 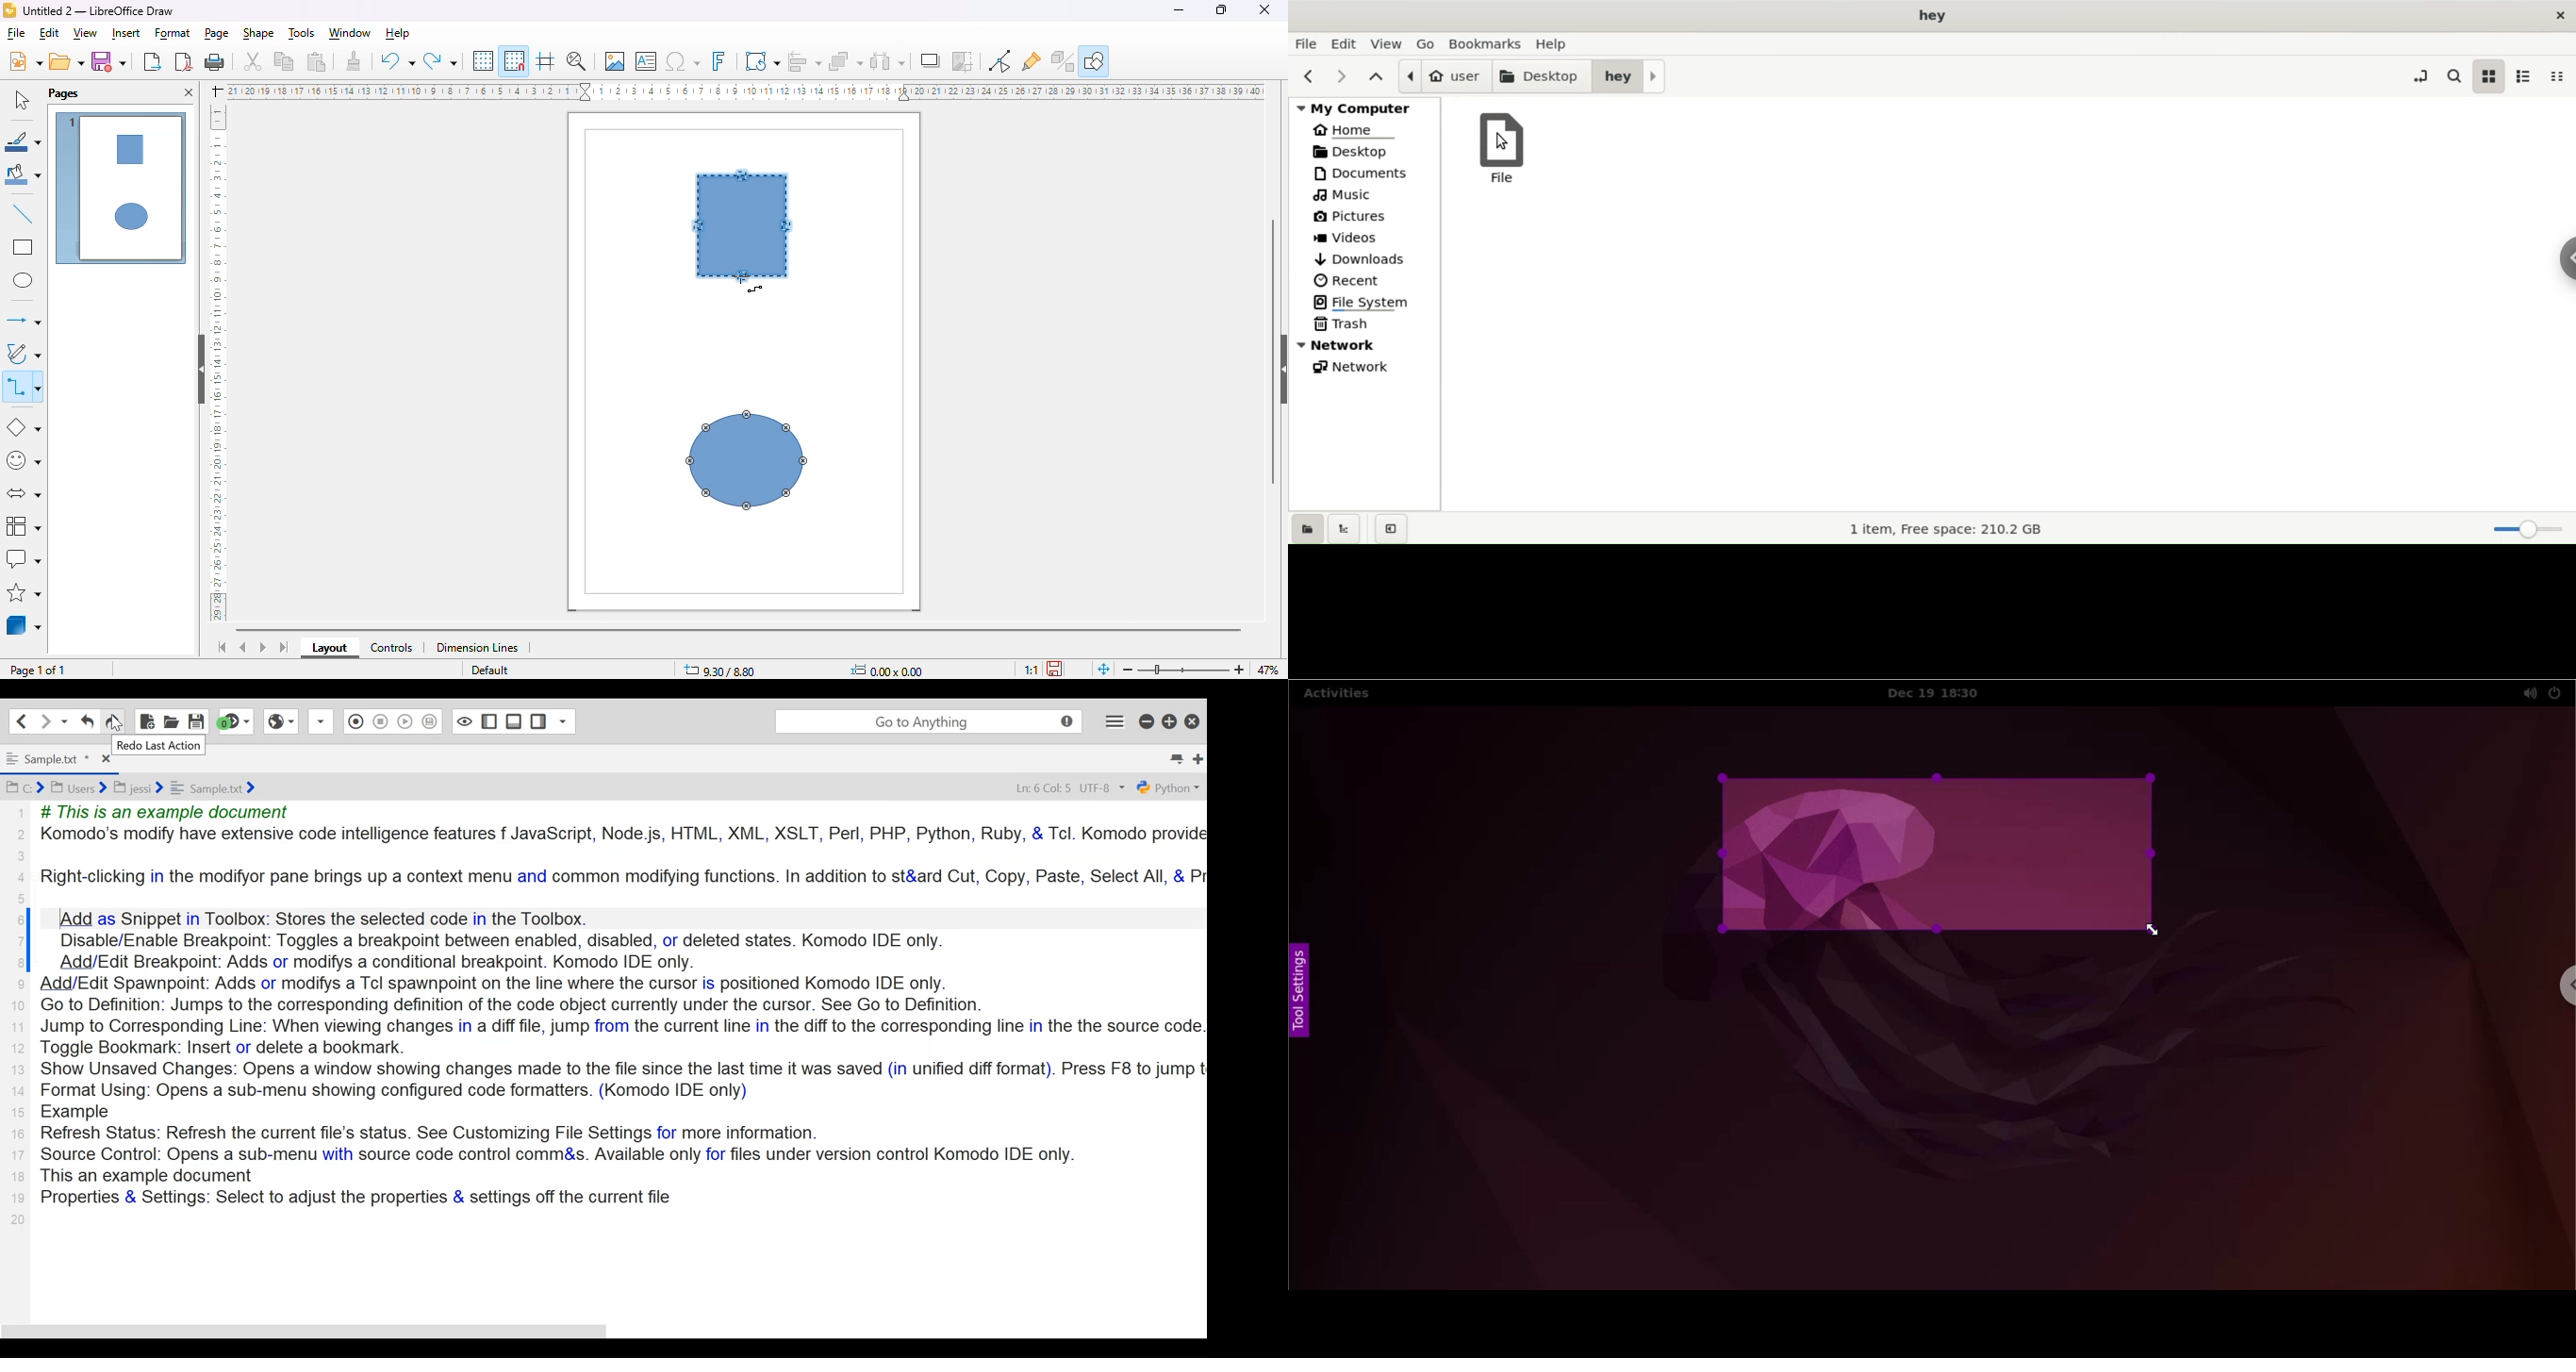 What do you see at coordinates (223, 648) in the screenshot?
I see `scroll to first sheet` at bounding box center [223, 648].